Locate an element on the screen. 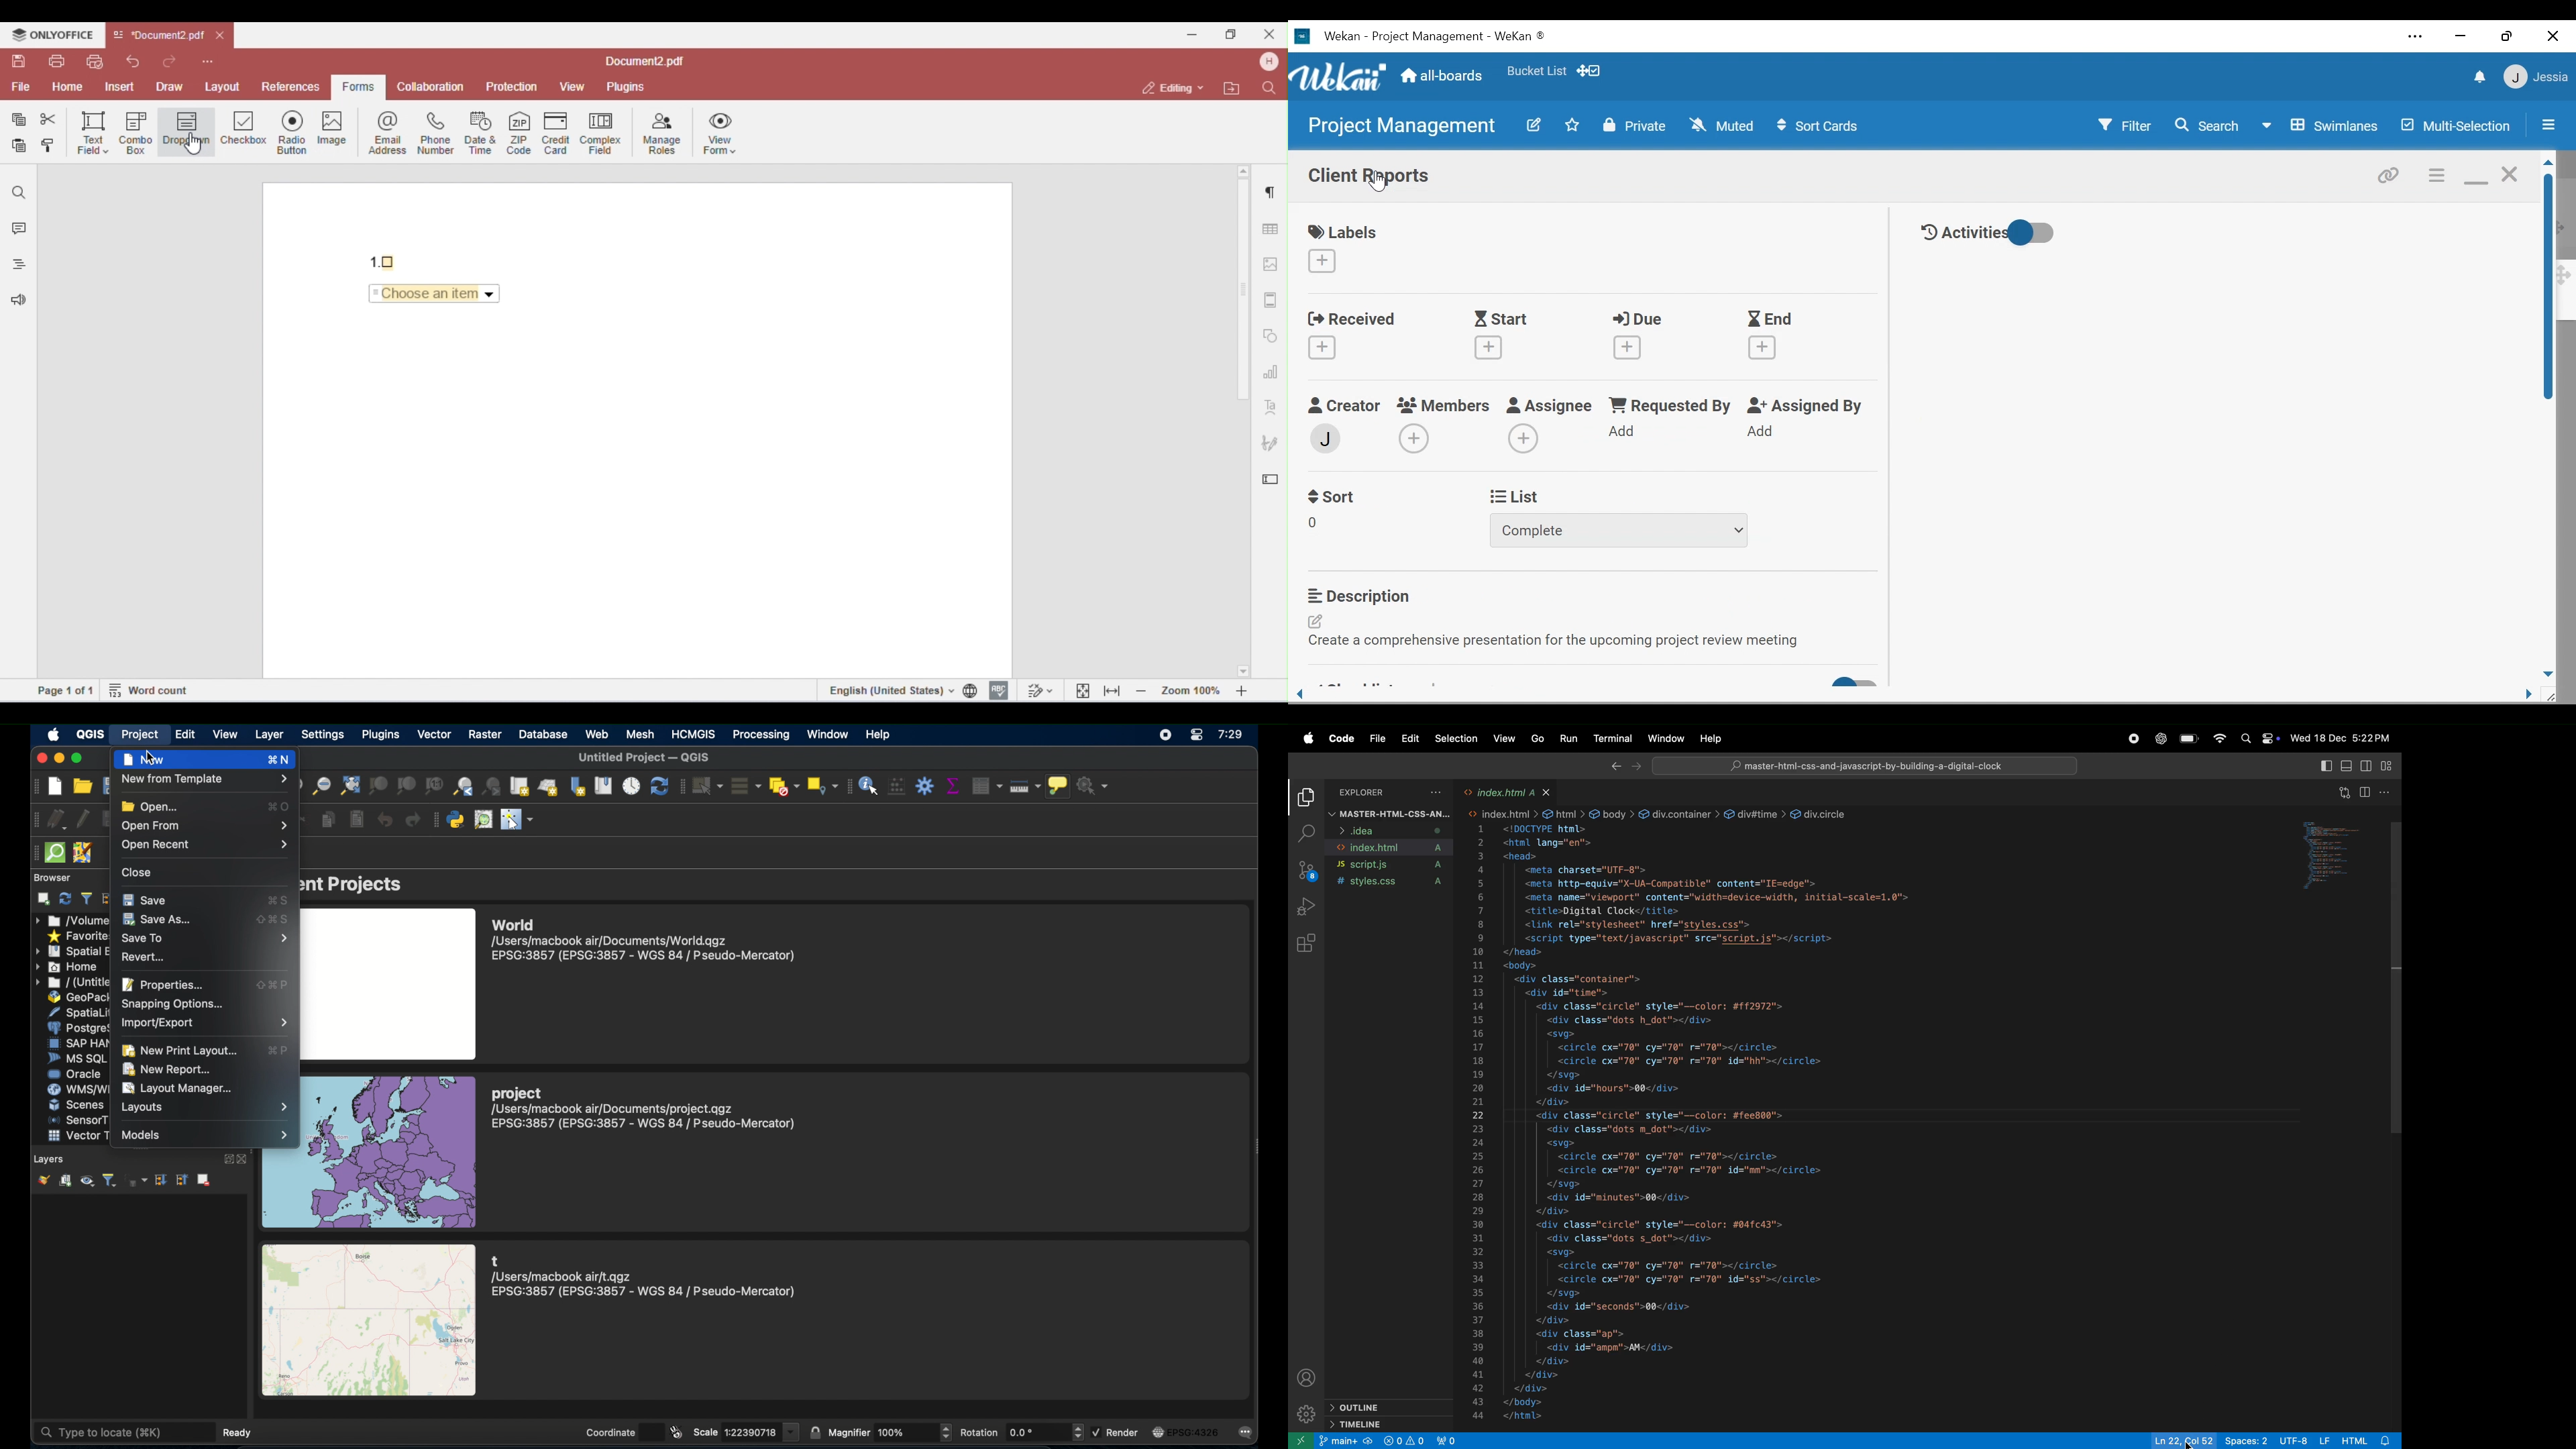 Image resolution: width=2576 pixels, height=1456 pixels. primary side bar is located at coordinates (2324, 767).